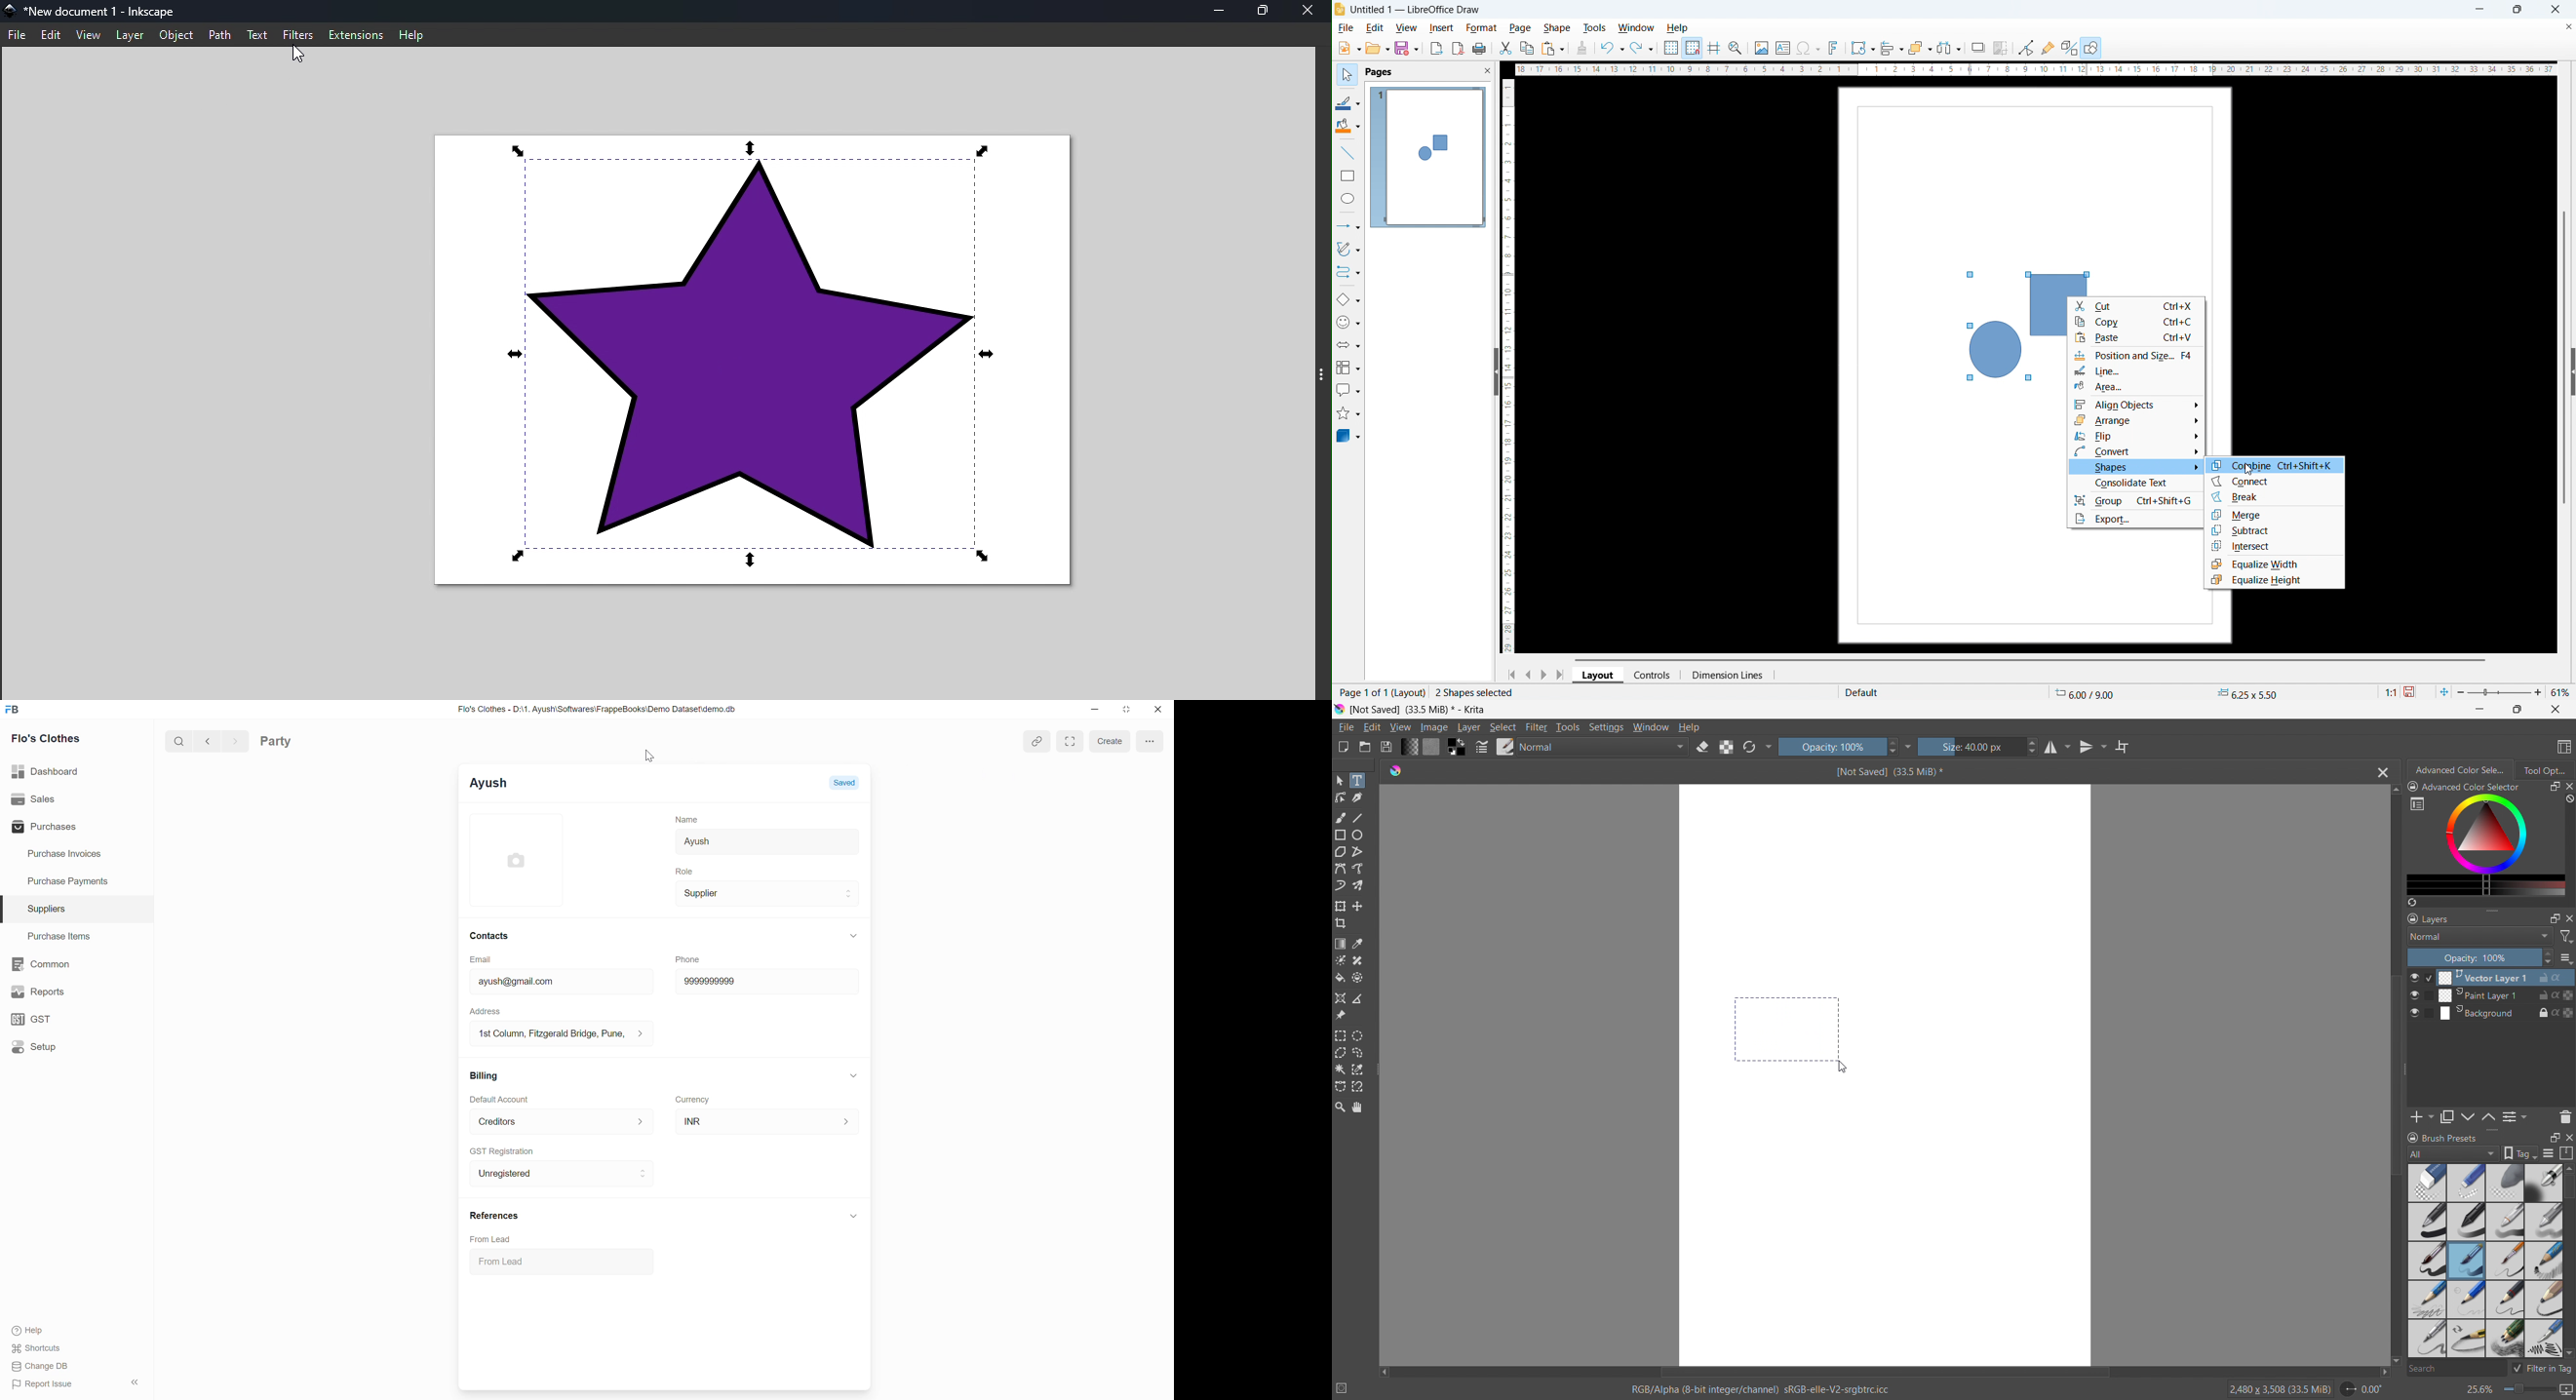 The width and height of the screenshot is (2576, 1400). Describe the element at coordinates (1409, 746) in the screenshot. I see `fill gradients` at that location.